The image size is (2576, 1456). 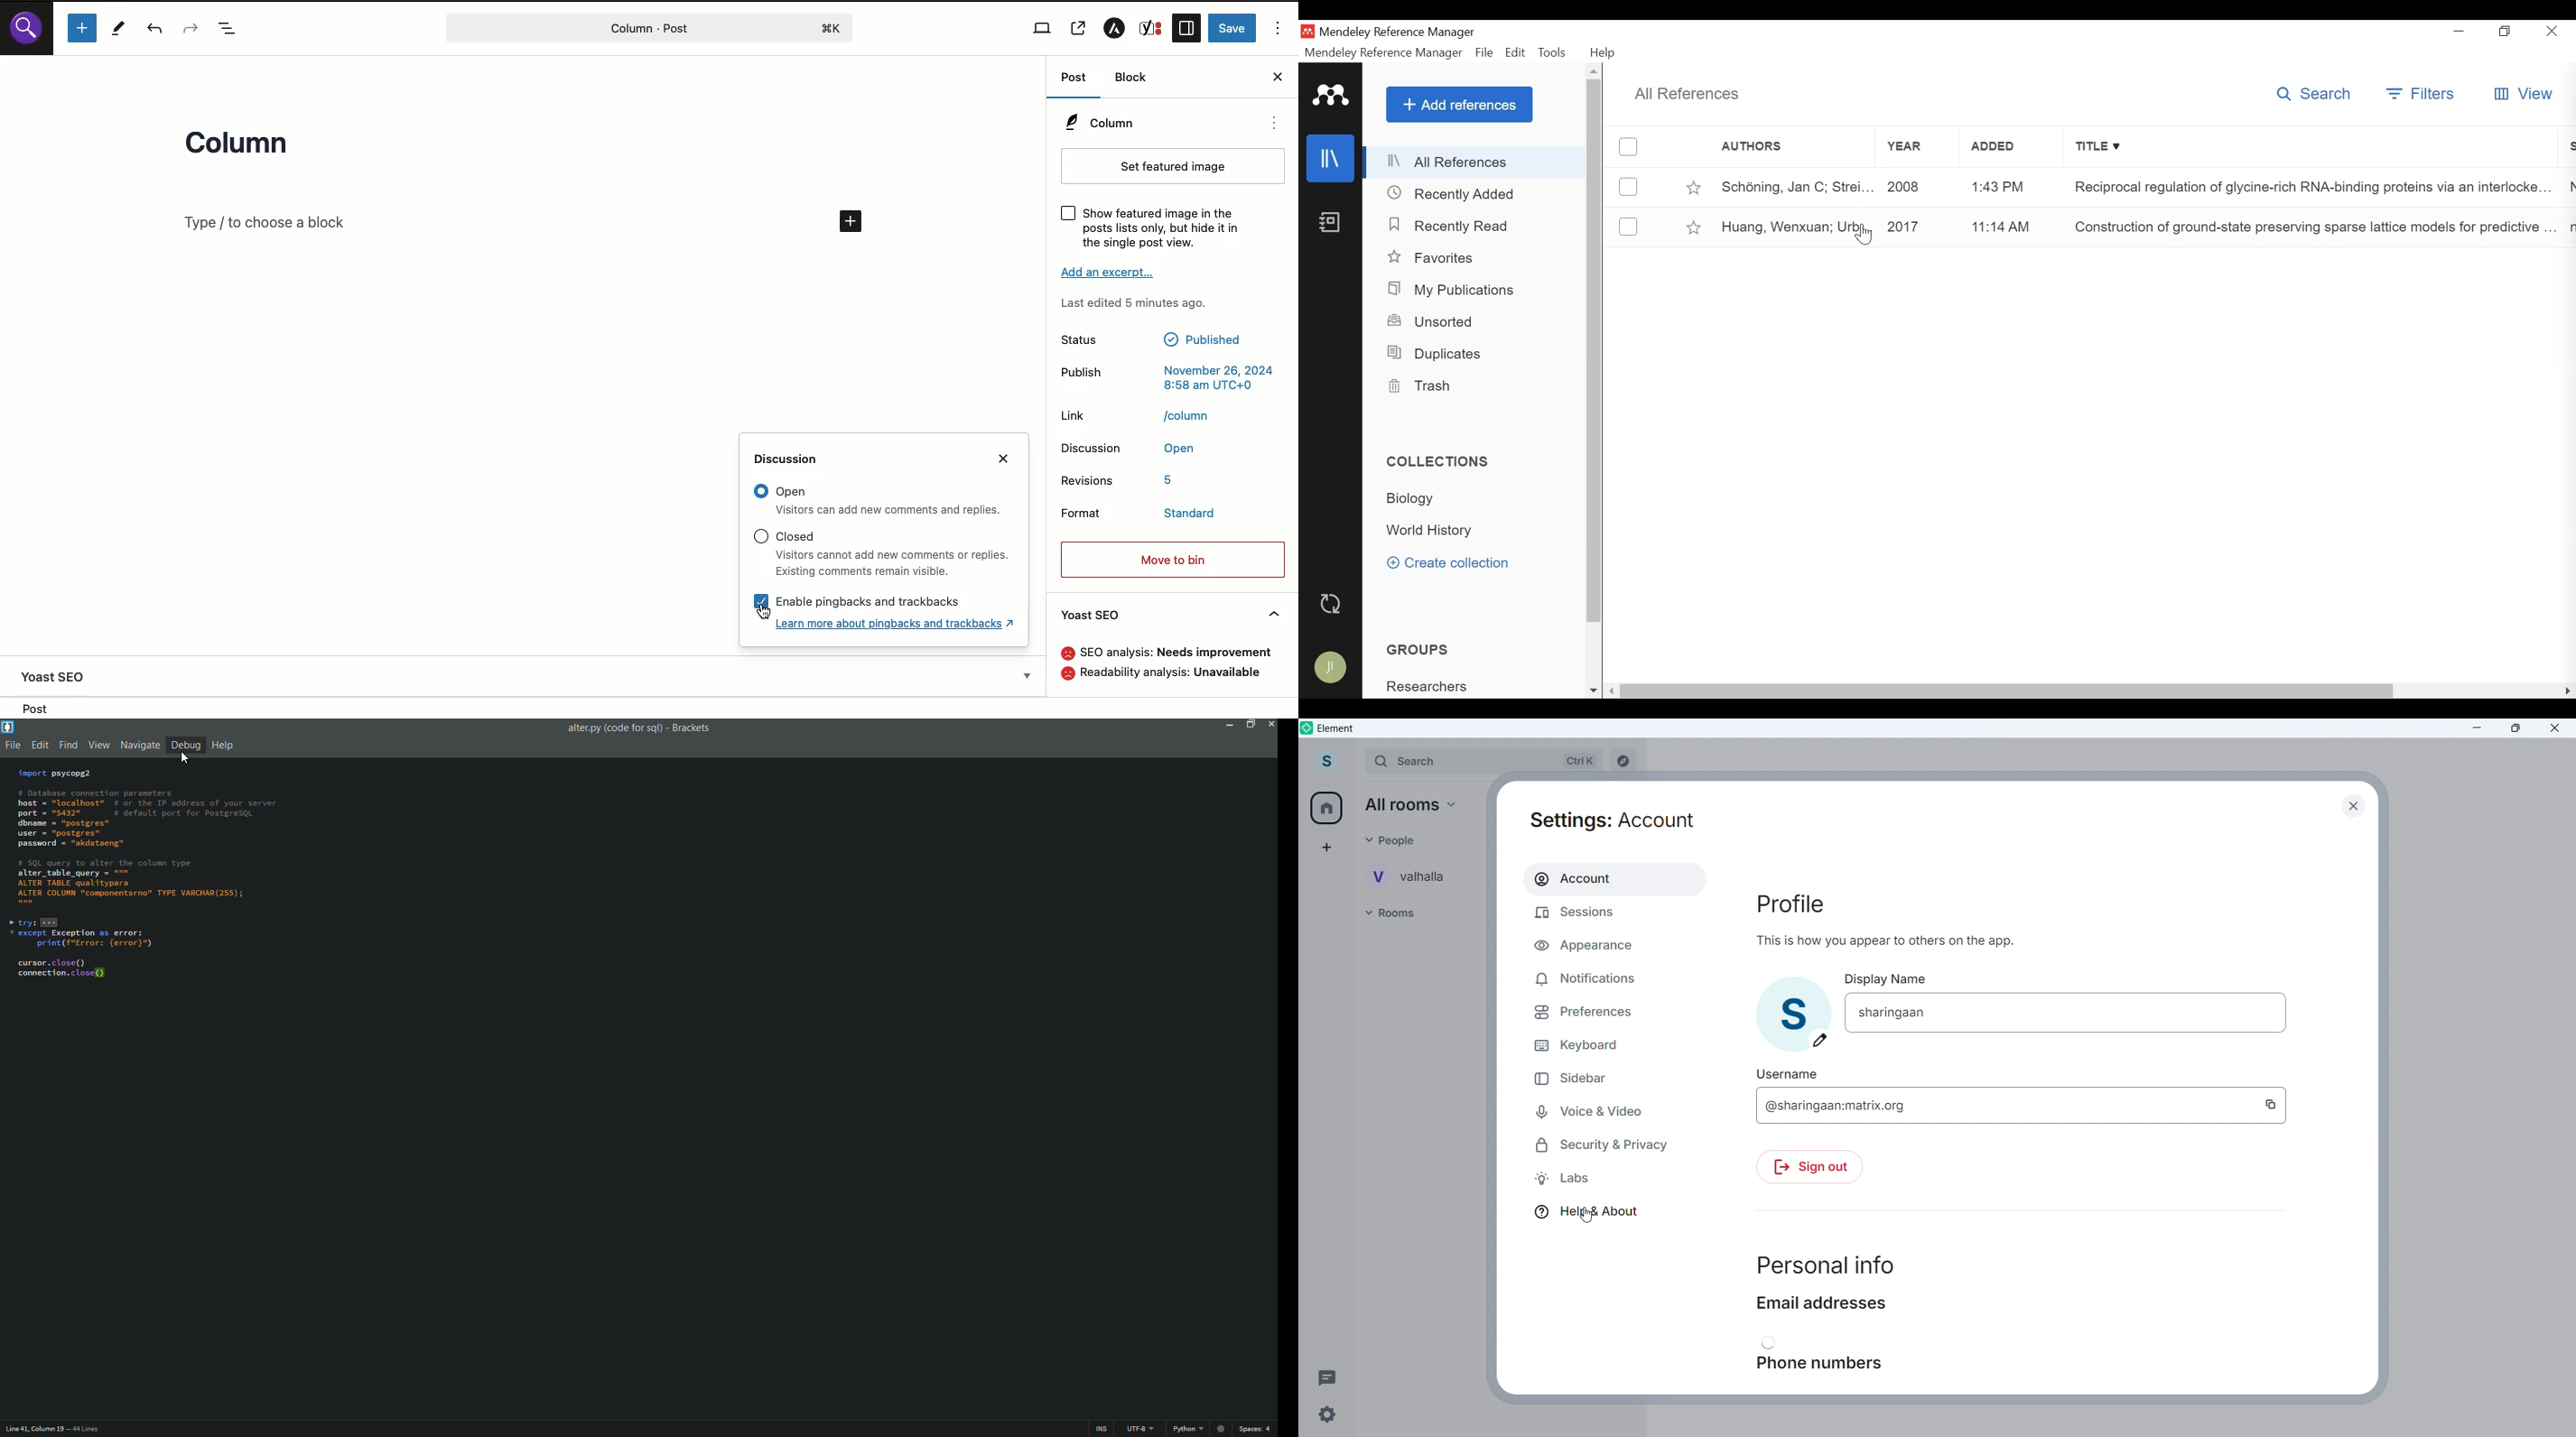 What do you see at coordinates (1606, 911) in the screenshot?
I see `Sessions ` at bounding box center [1606, 911].